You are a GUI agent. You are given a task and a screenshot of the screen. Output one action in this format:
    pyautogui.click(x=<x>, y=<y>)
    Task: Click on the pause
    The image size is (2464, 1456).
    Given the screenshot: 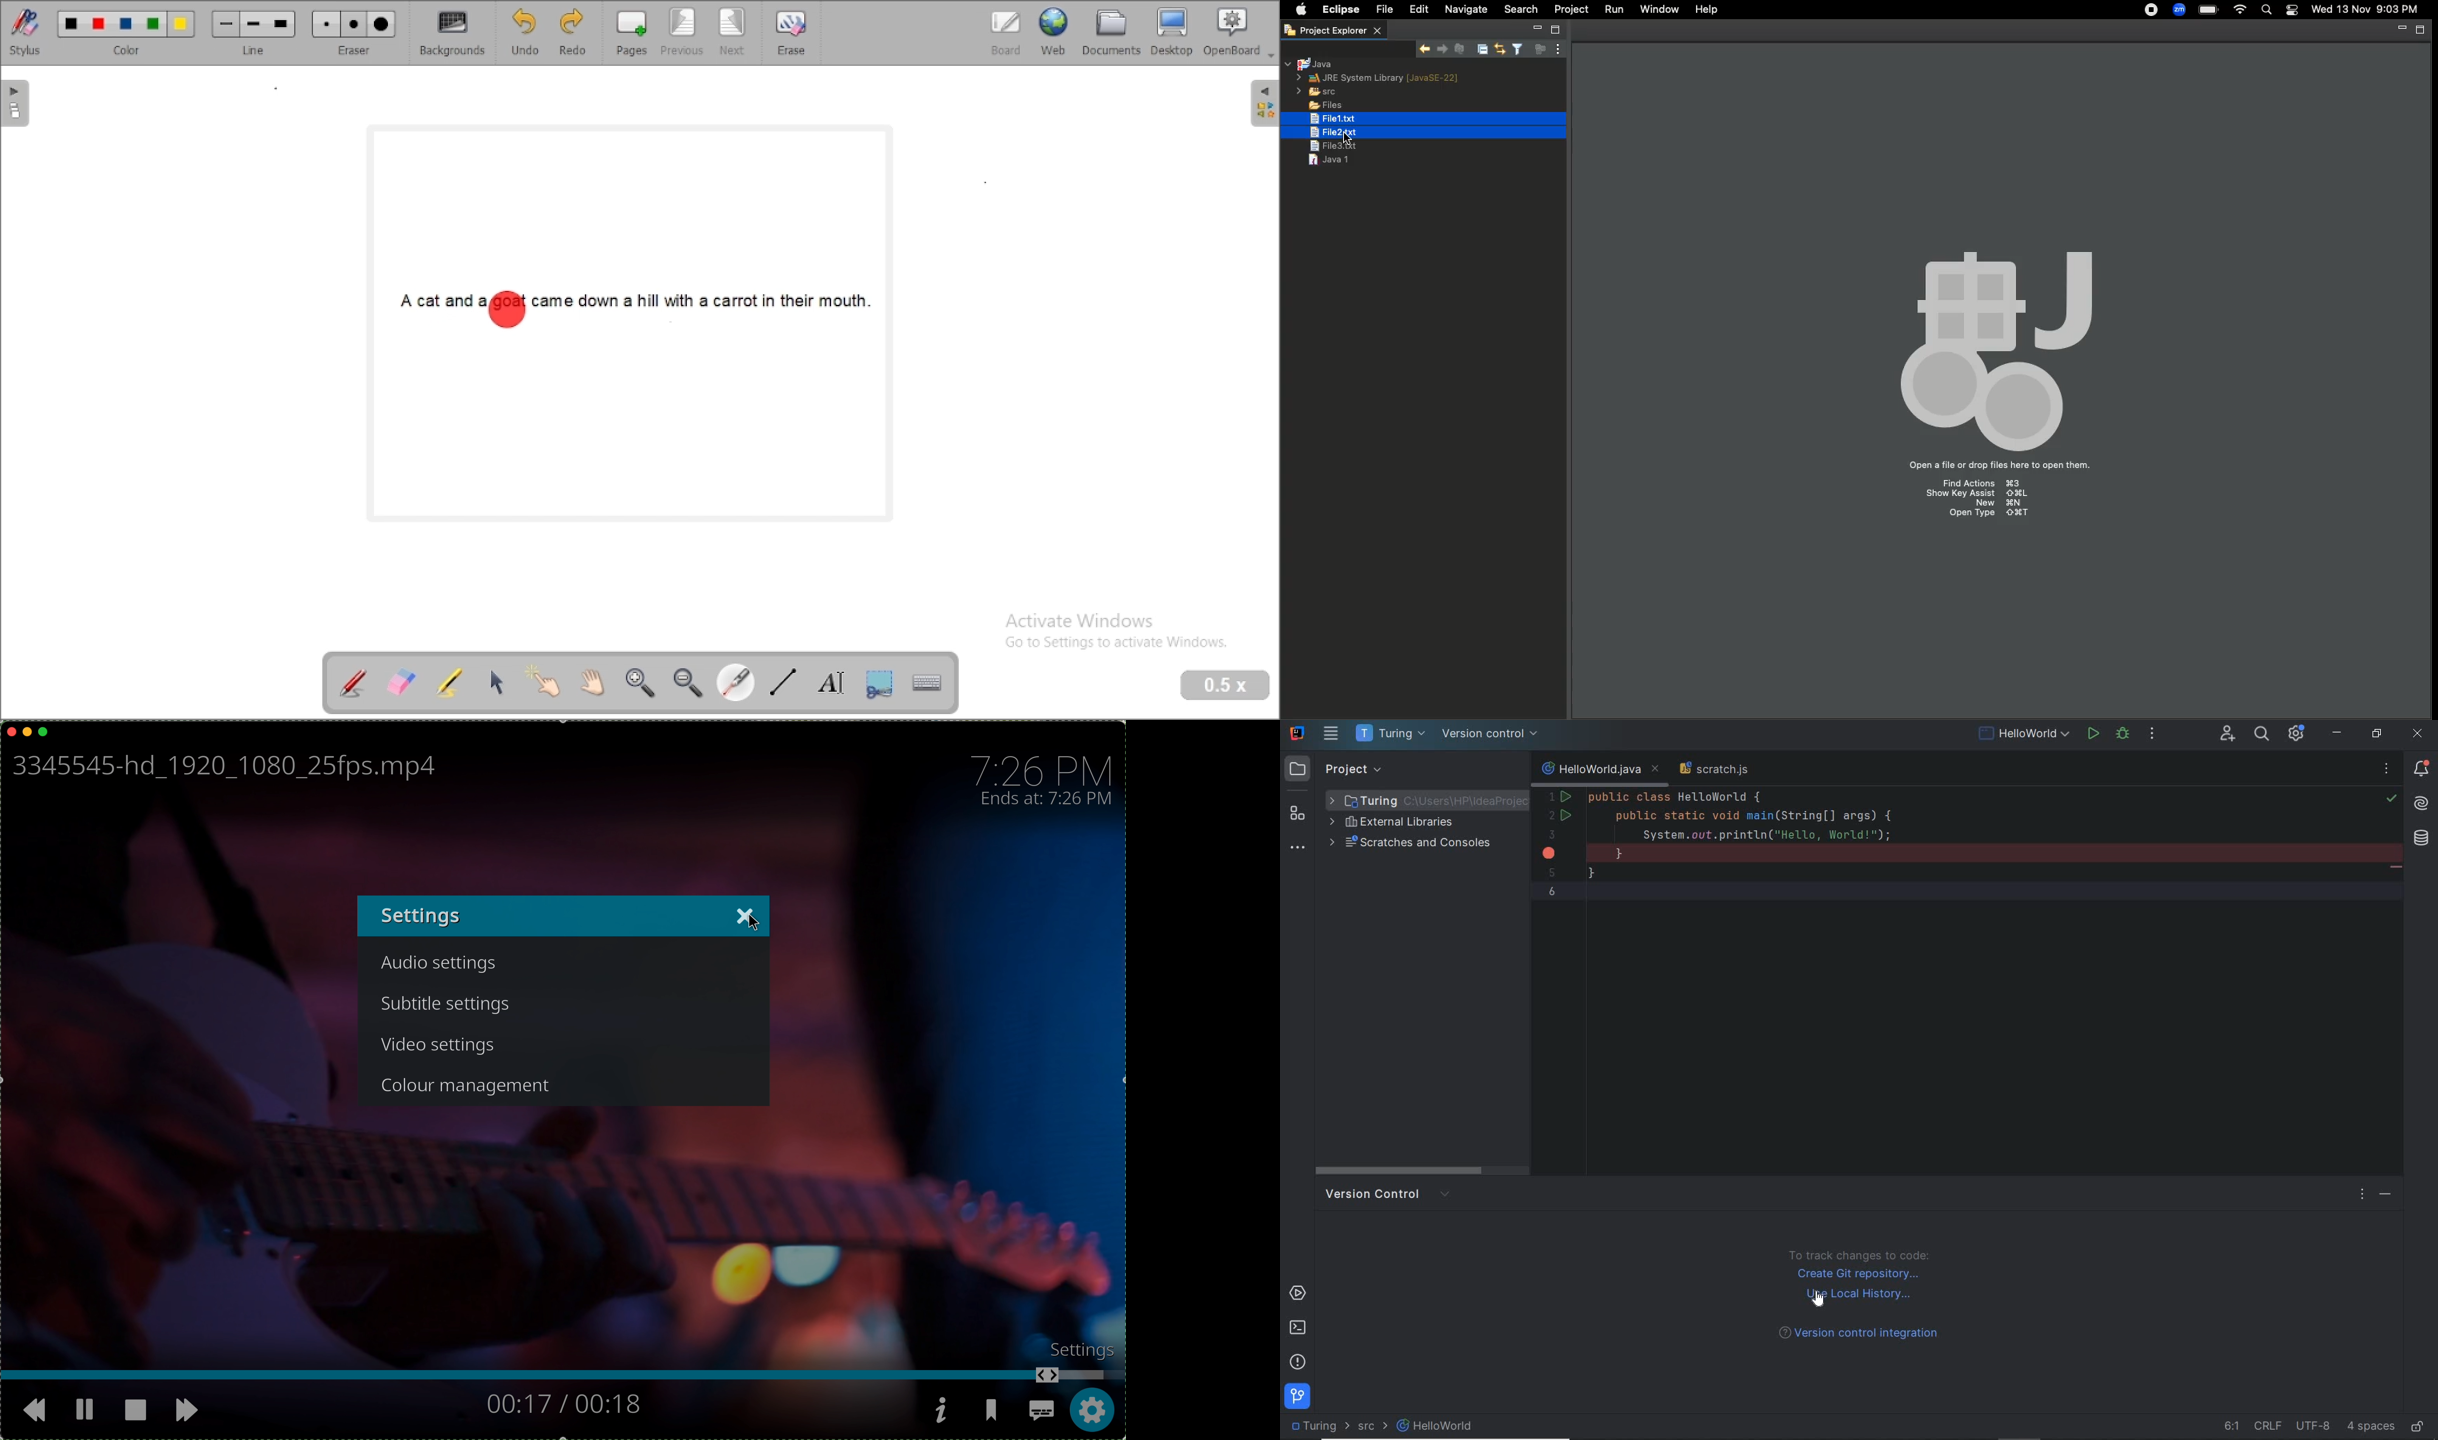 What is the action you would take?
    pyautogui.click(x=84, y=1408)
    